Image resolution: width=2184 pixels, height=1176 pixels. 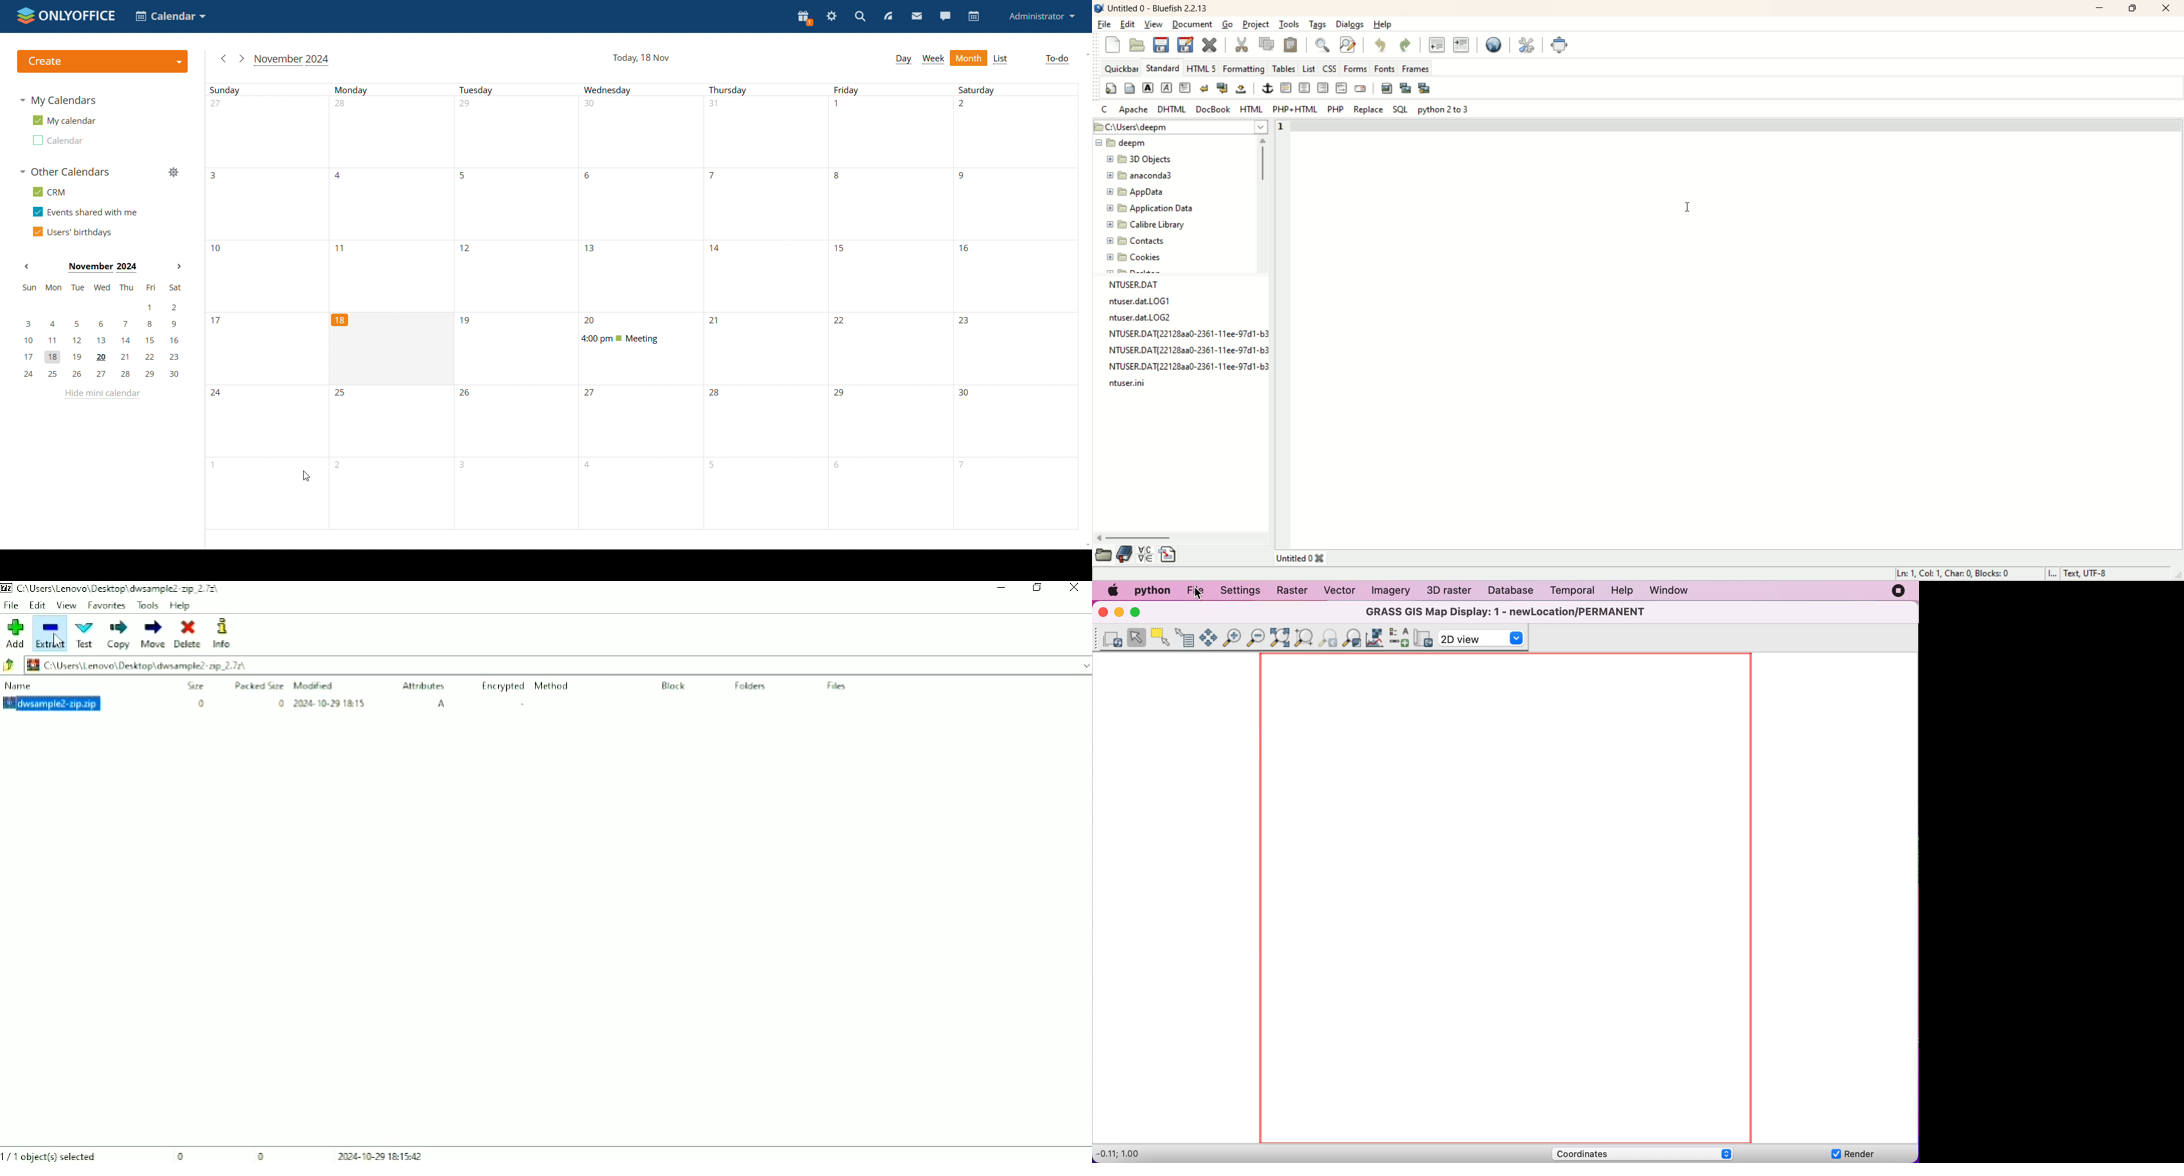 I want to click on month on display, so click(x=102, y=268).